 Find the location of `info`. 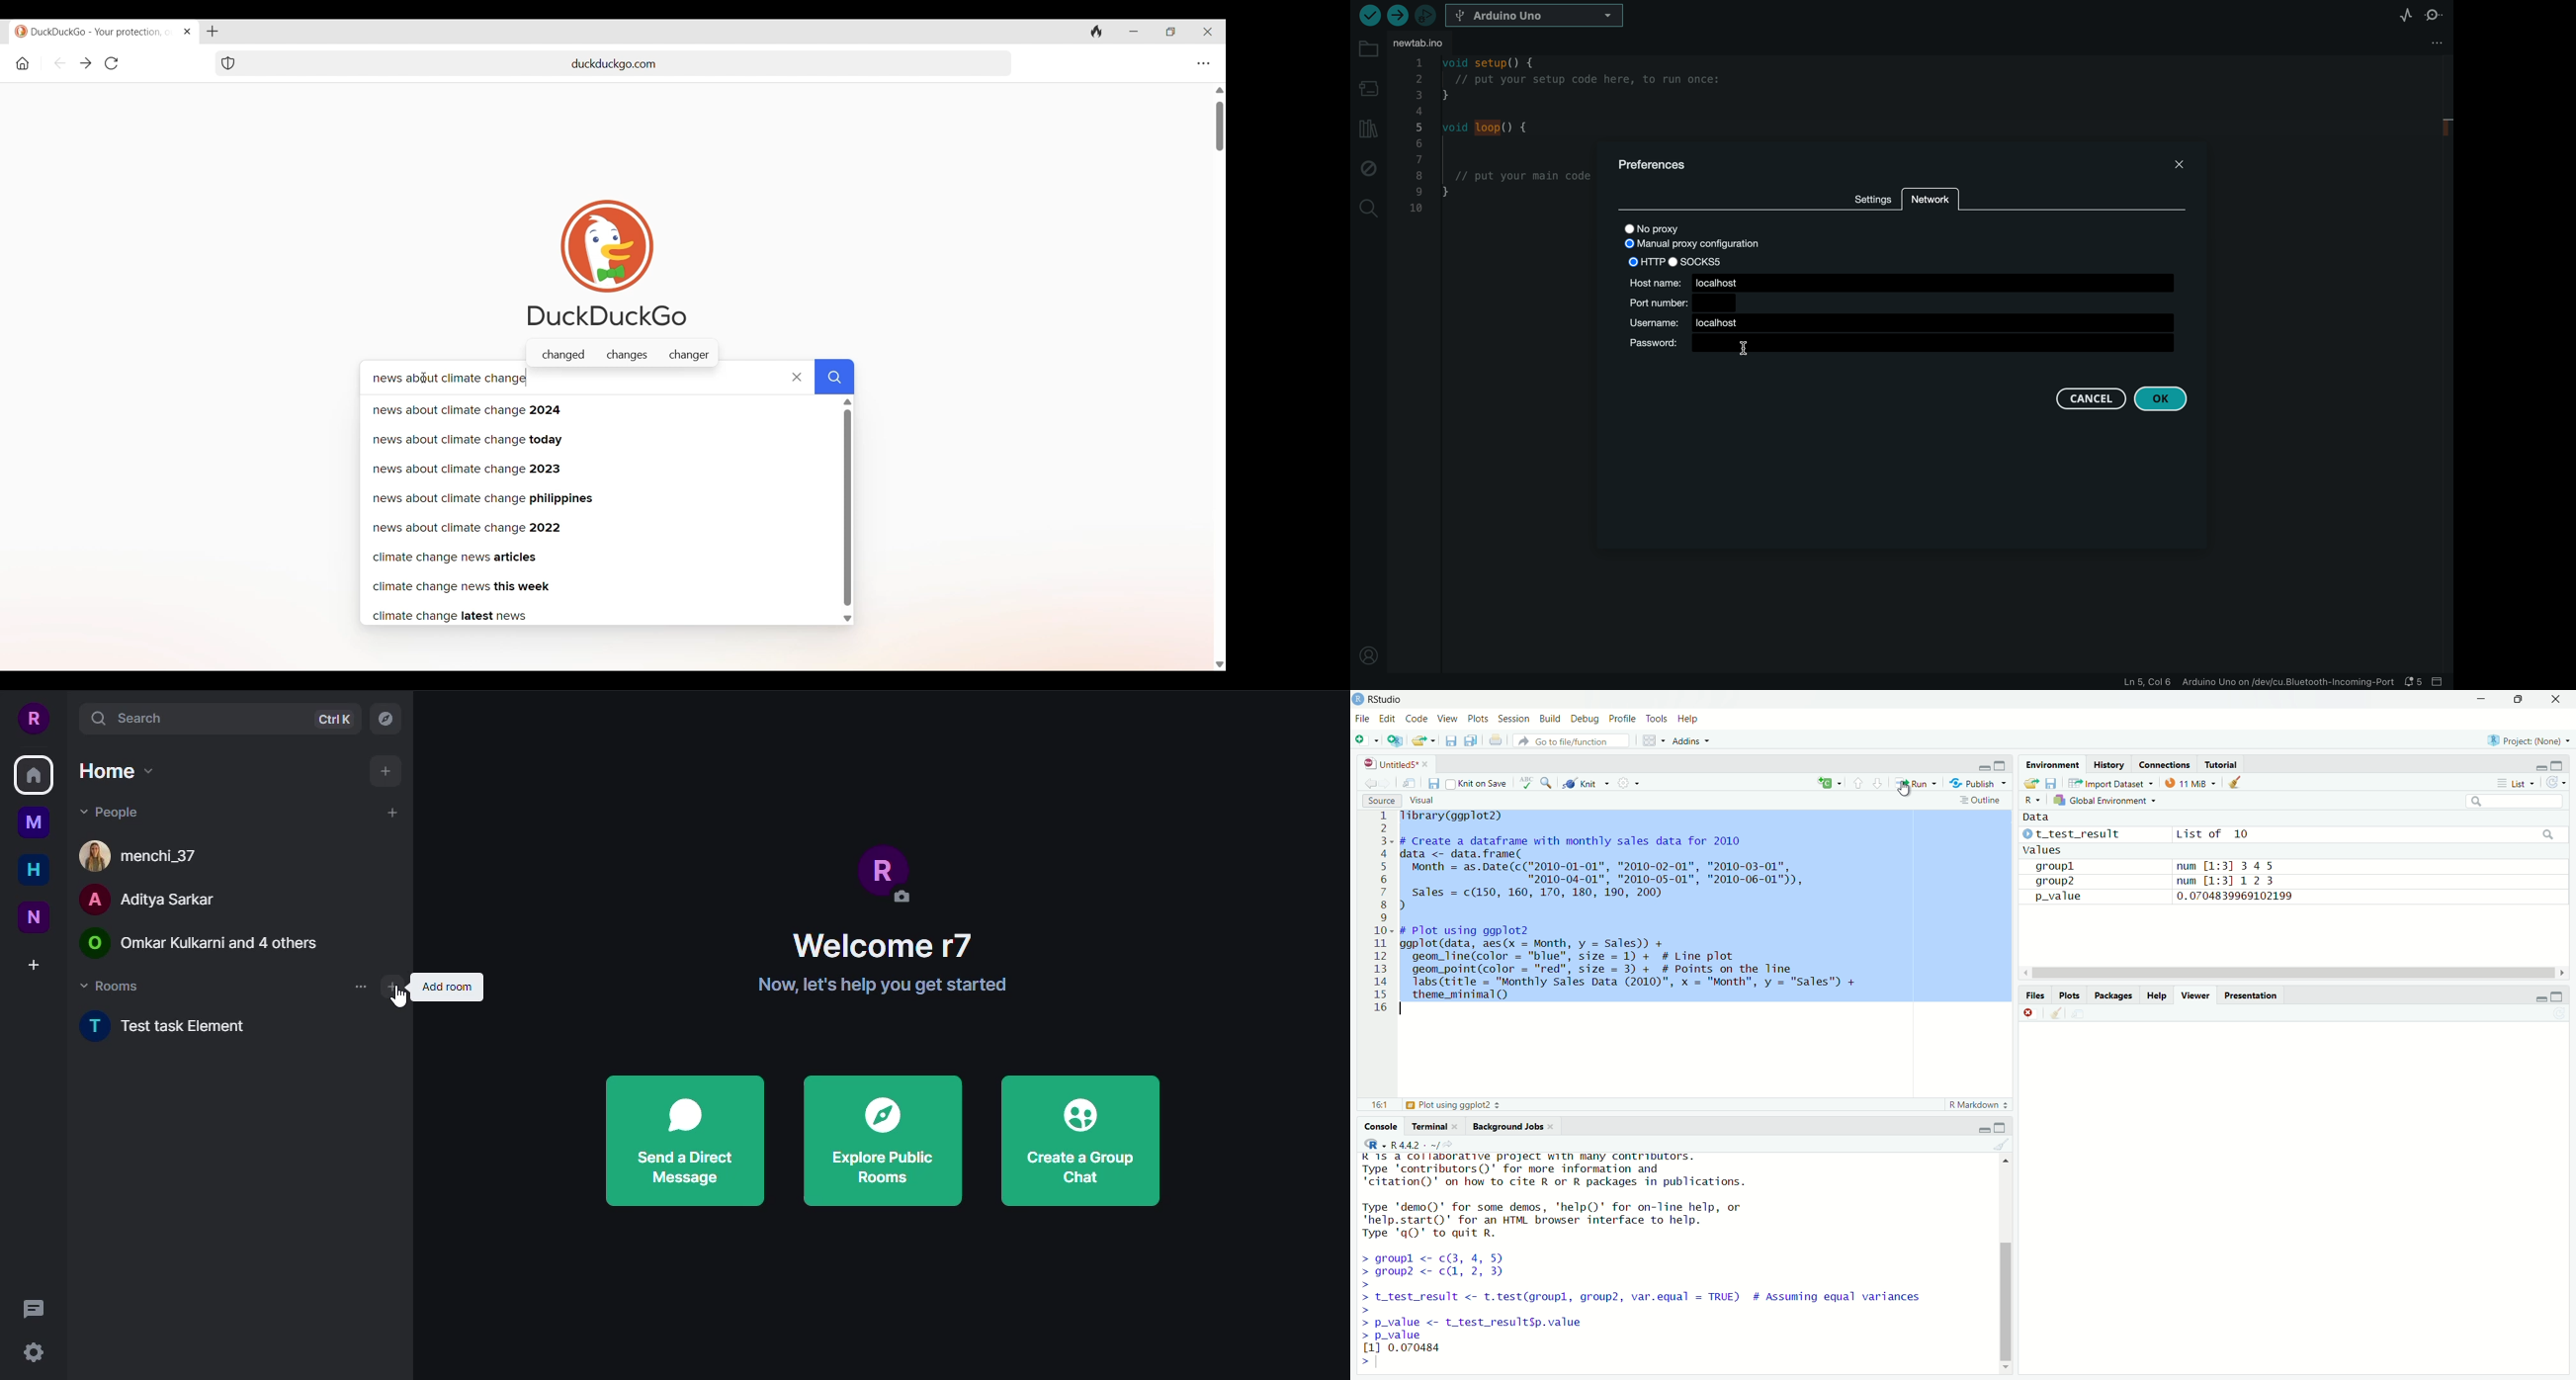

info is located at coordinates (884, 985).